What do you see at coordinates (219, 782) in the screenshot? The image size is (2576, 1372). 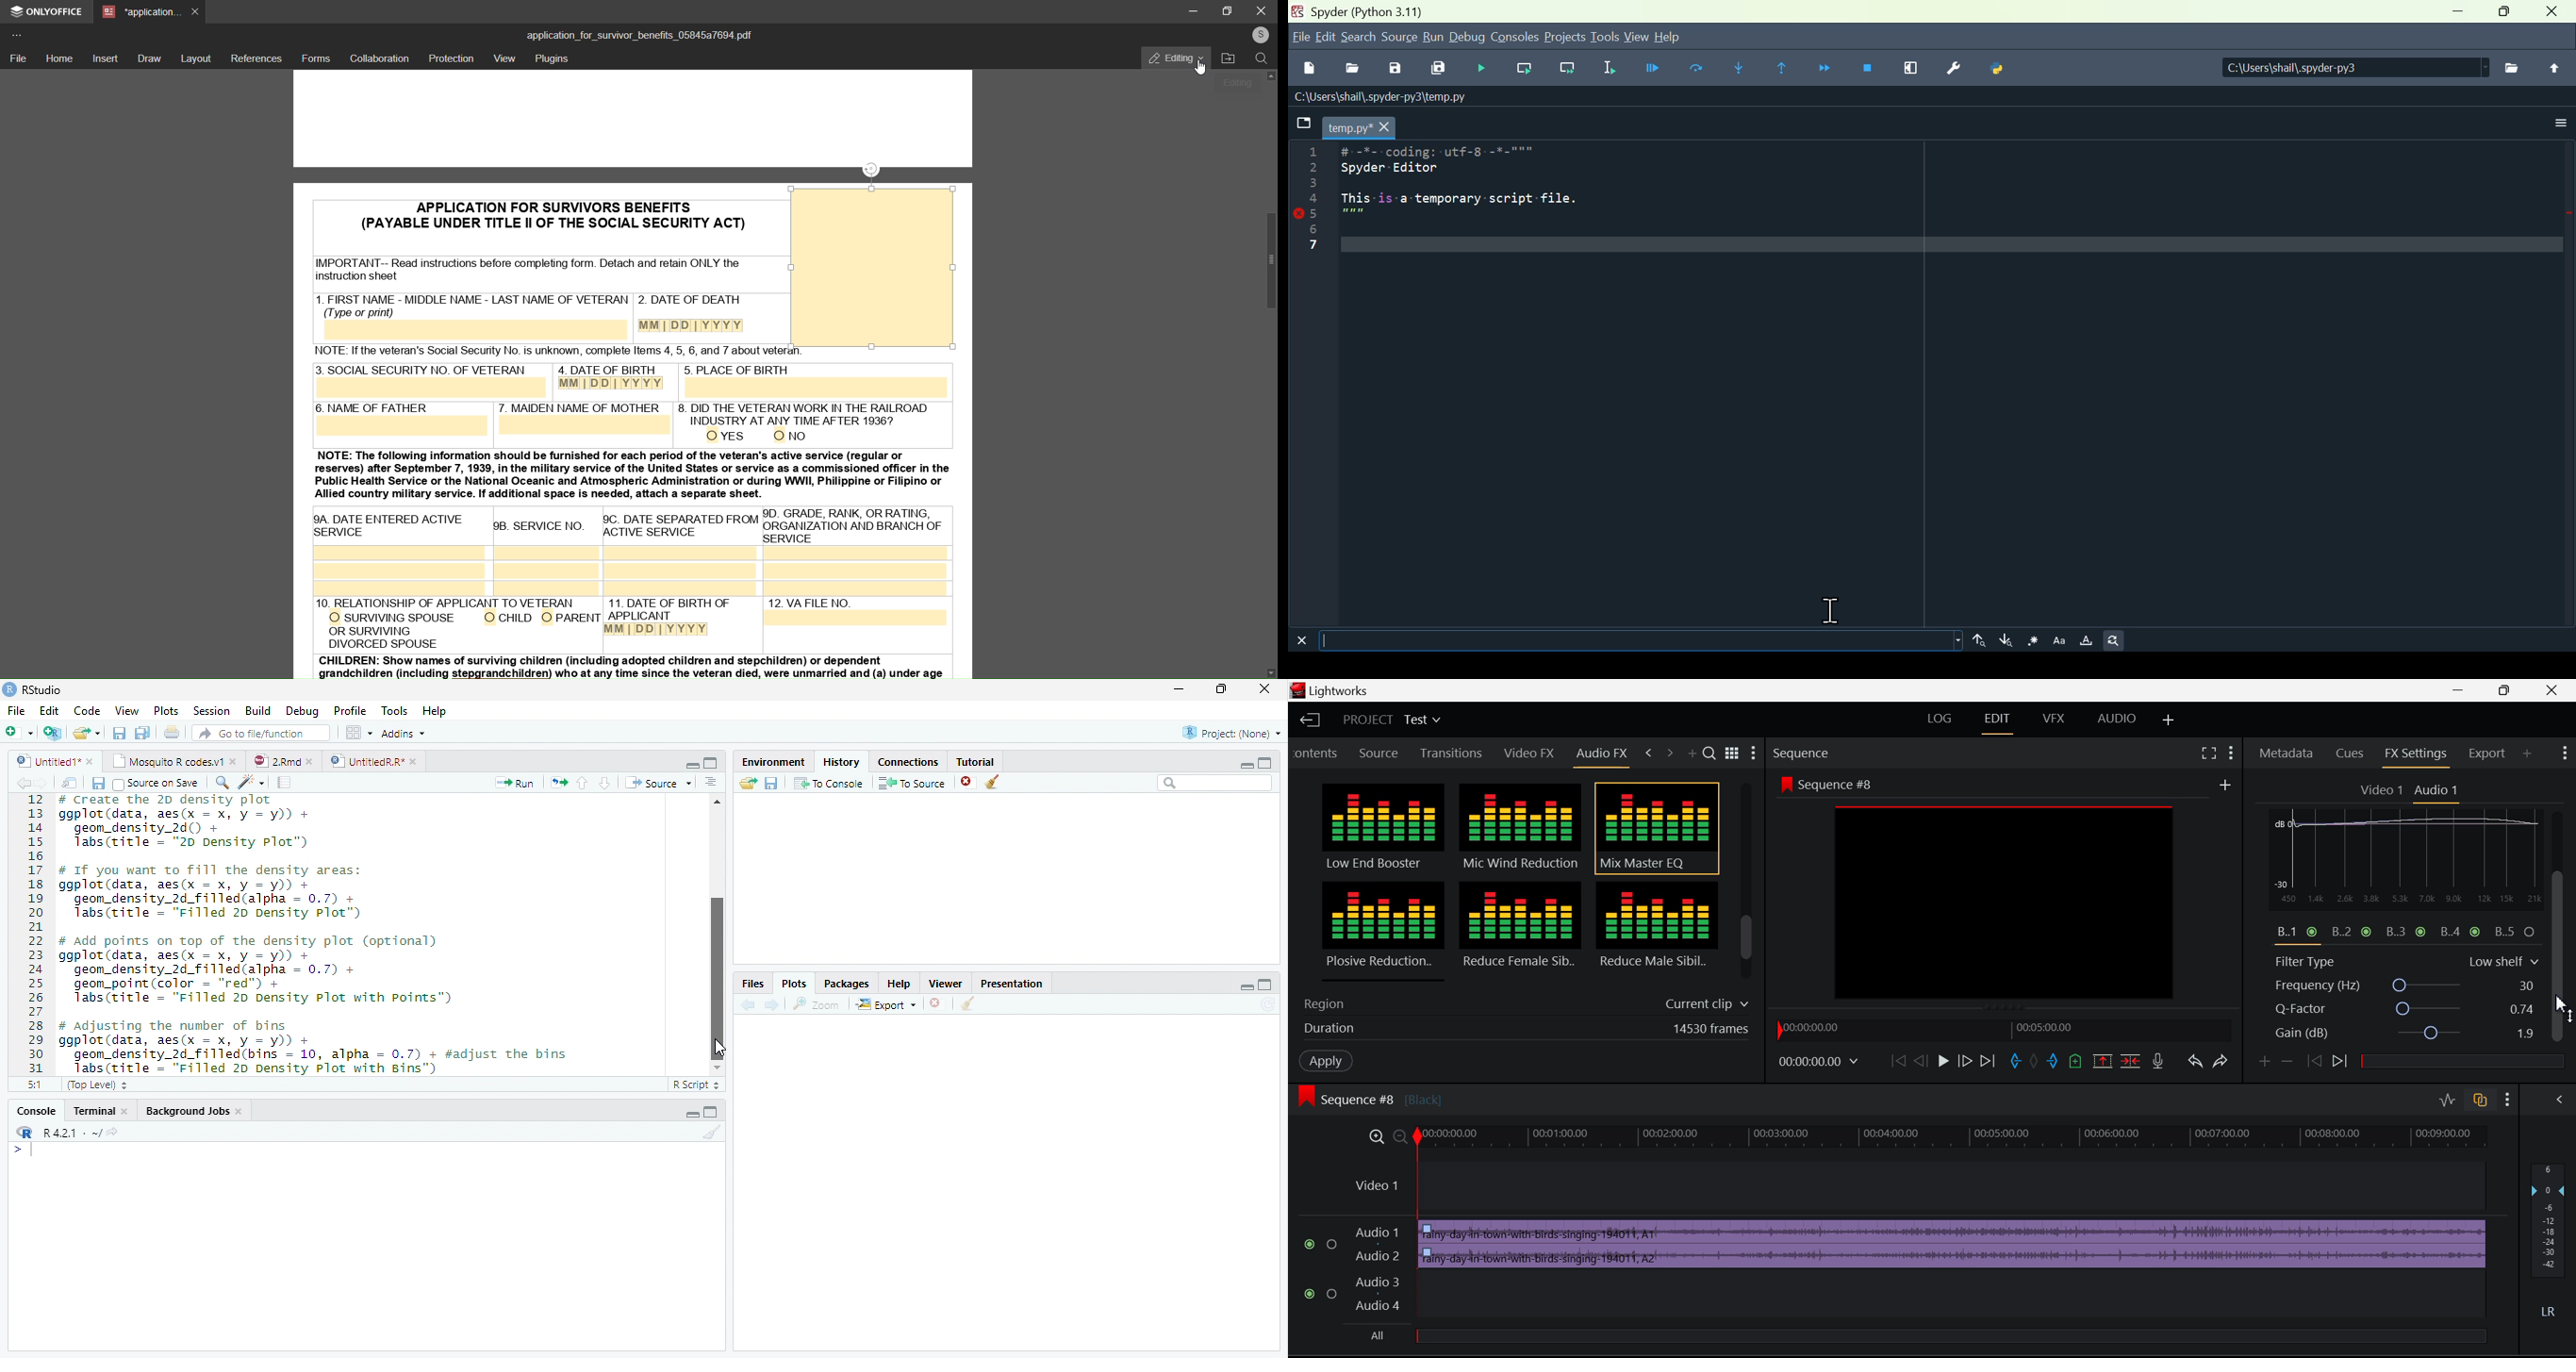 I see `search` at bounding box center [219, 782].